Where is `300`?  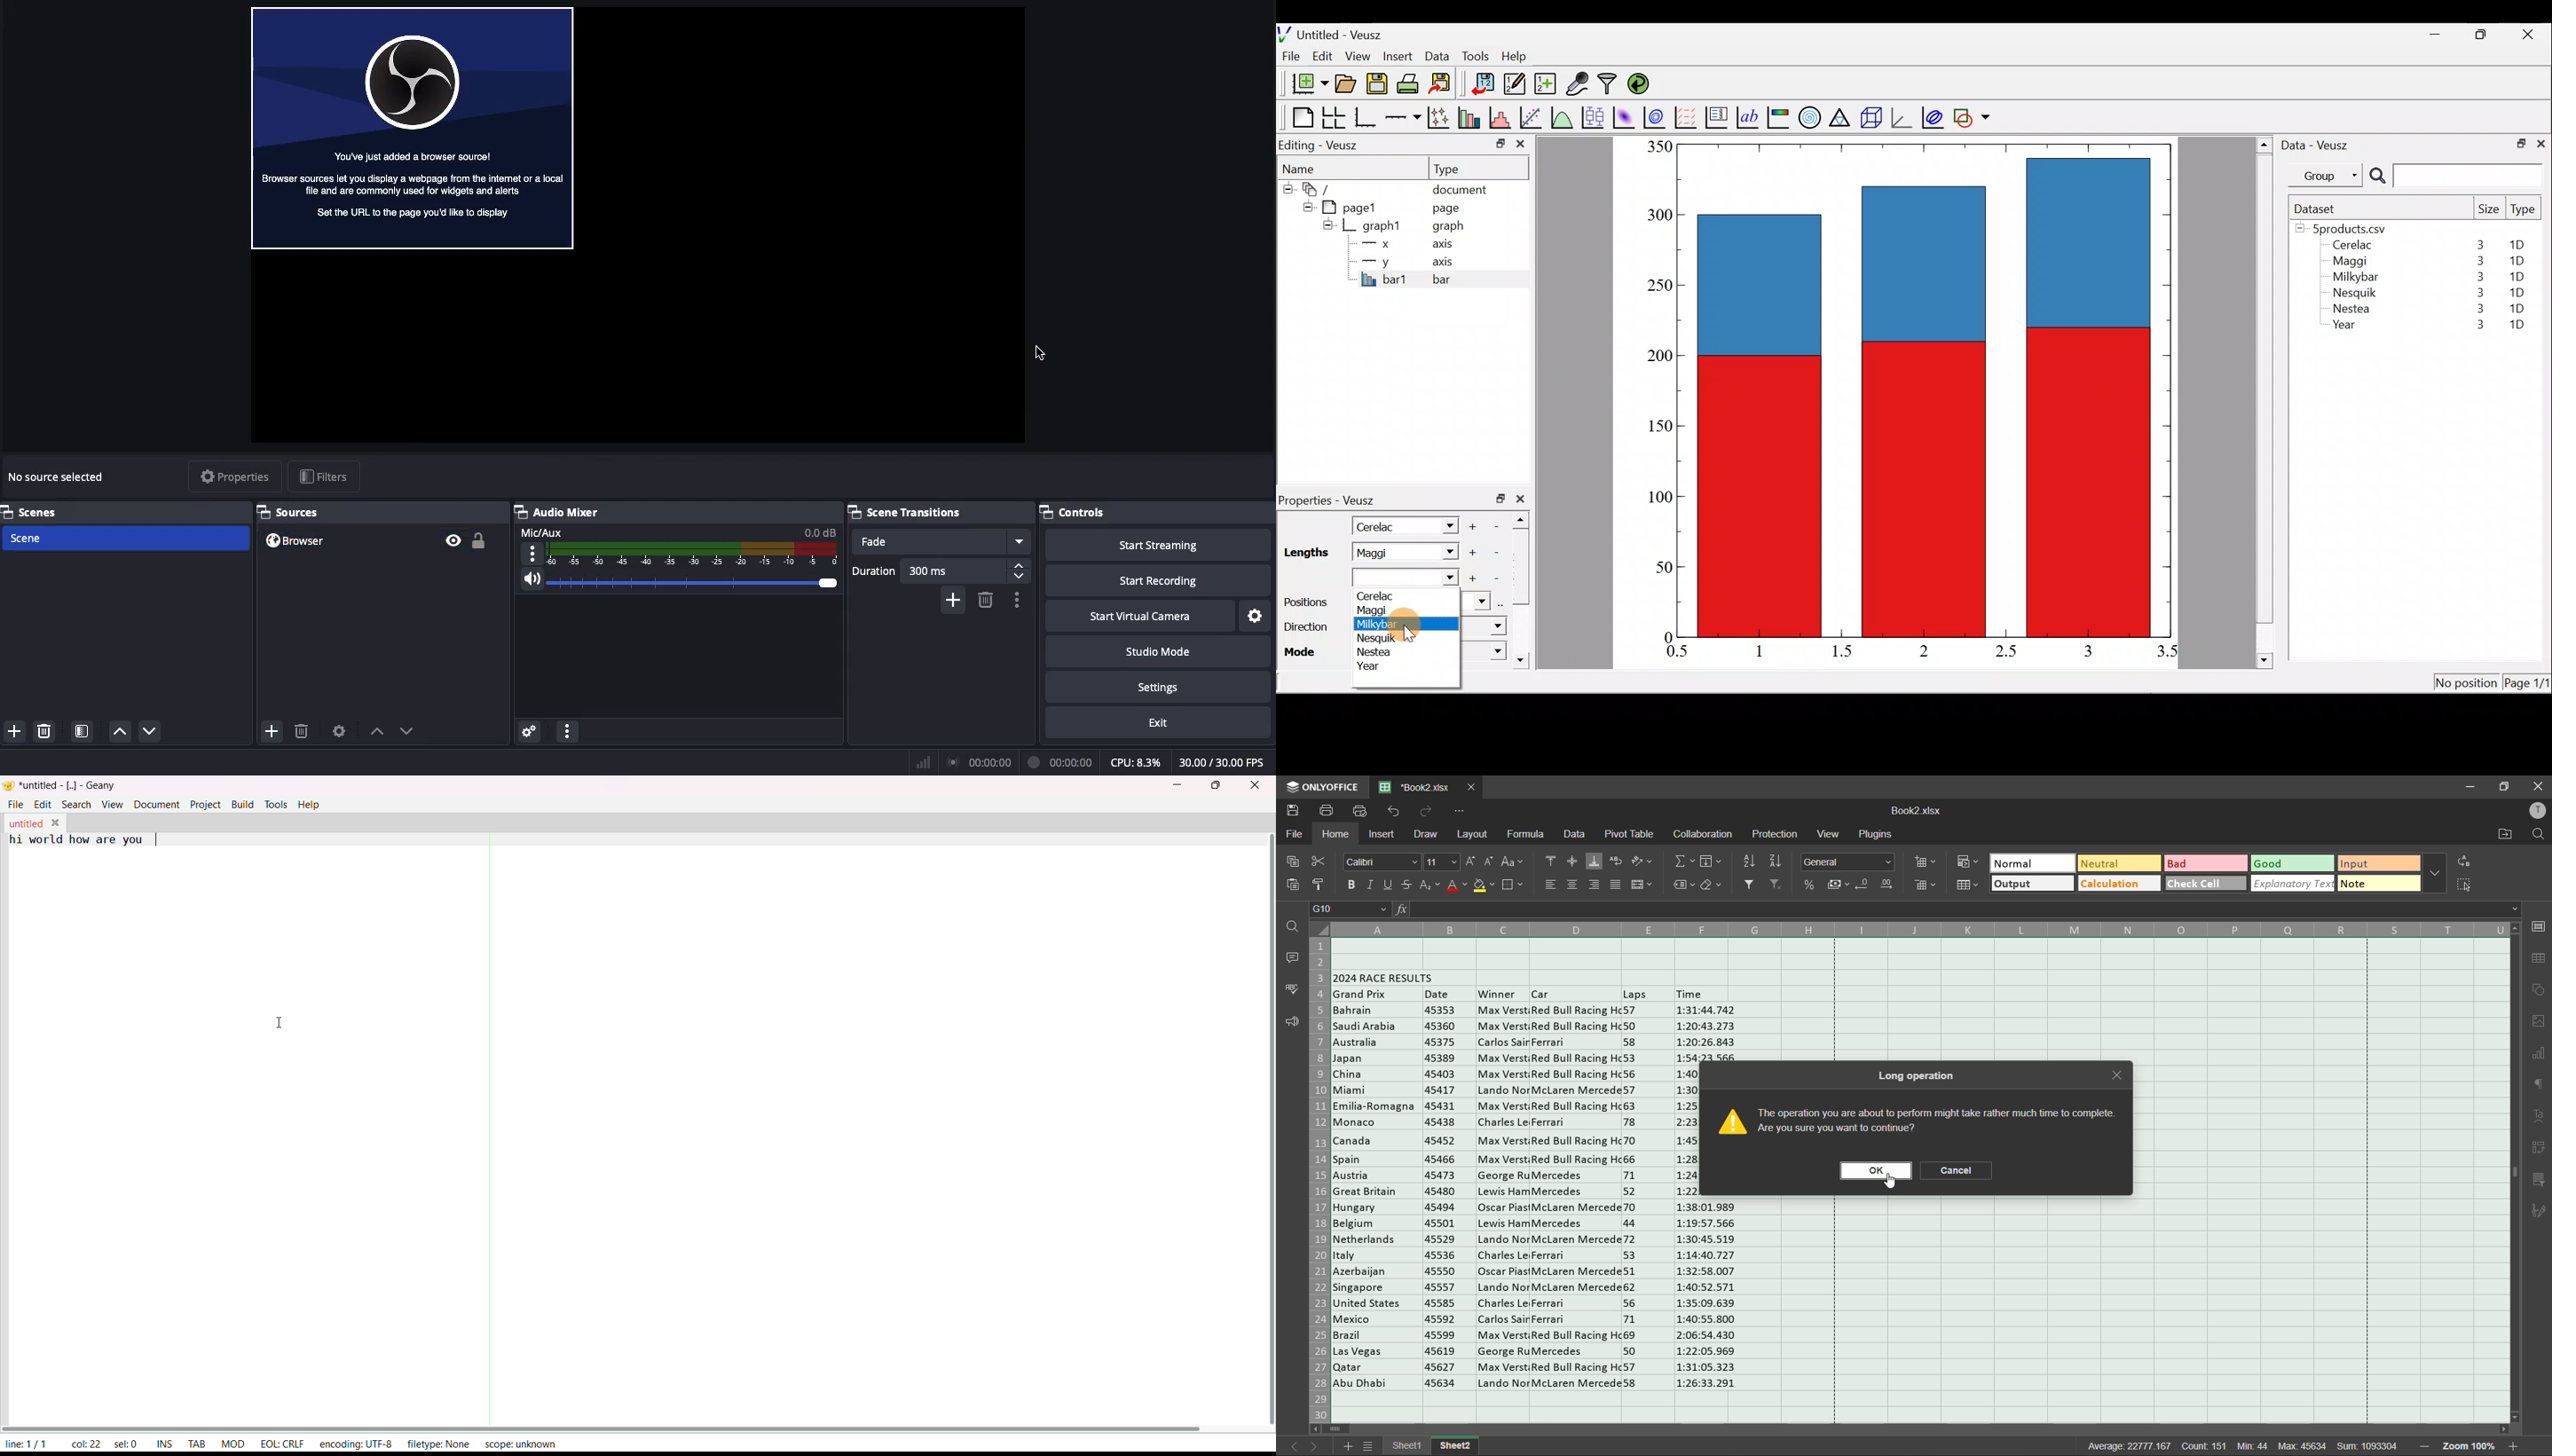 300 is located at coordinates (1658, 216).